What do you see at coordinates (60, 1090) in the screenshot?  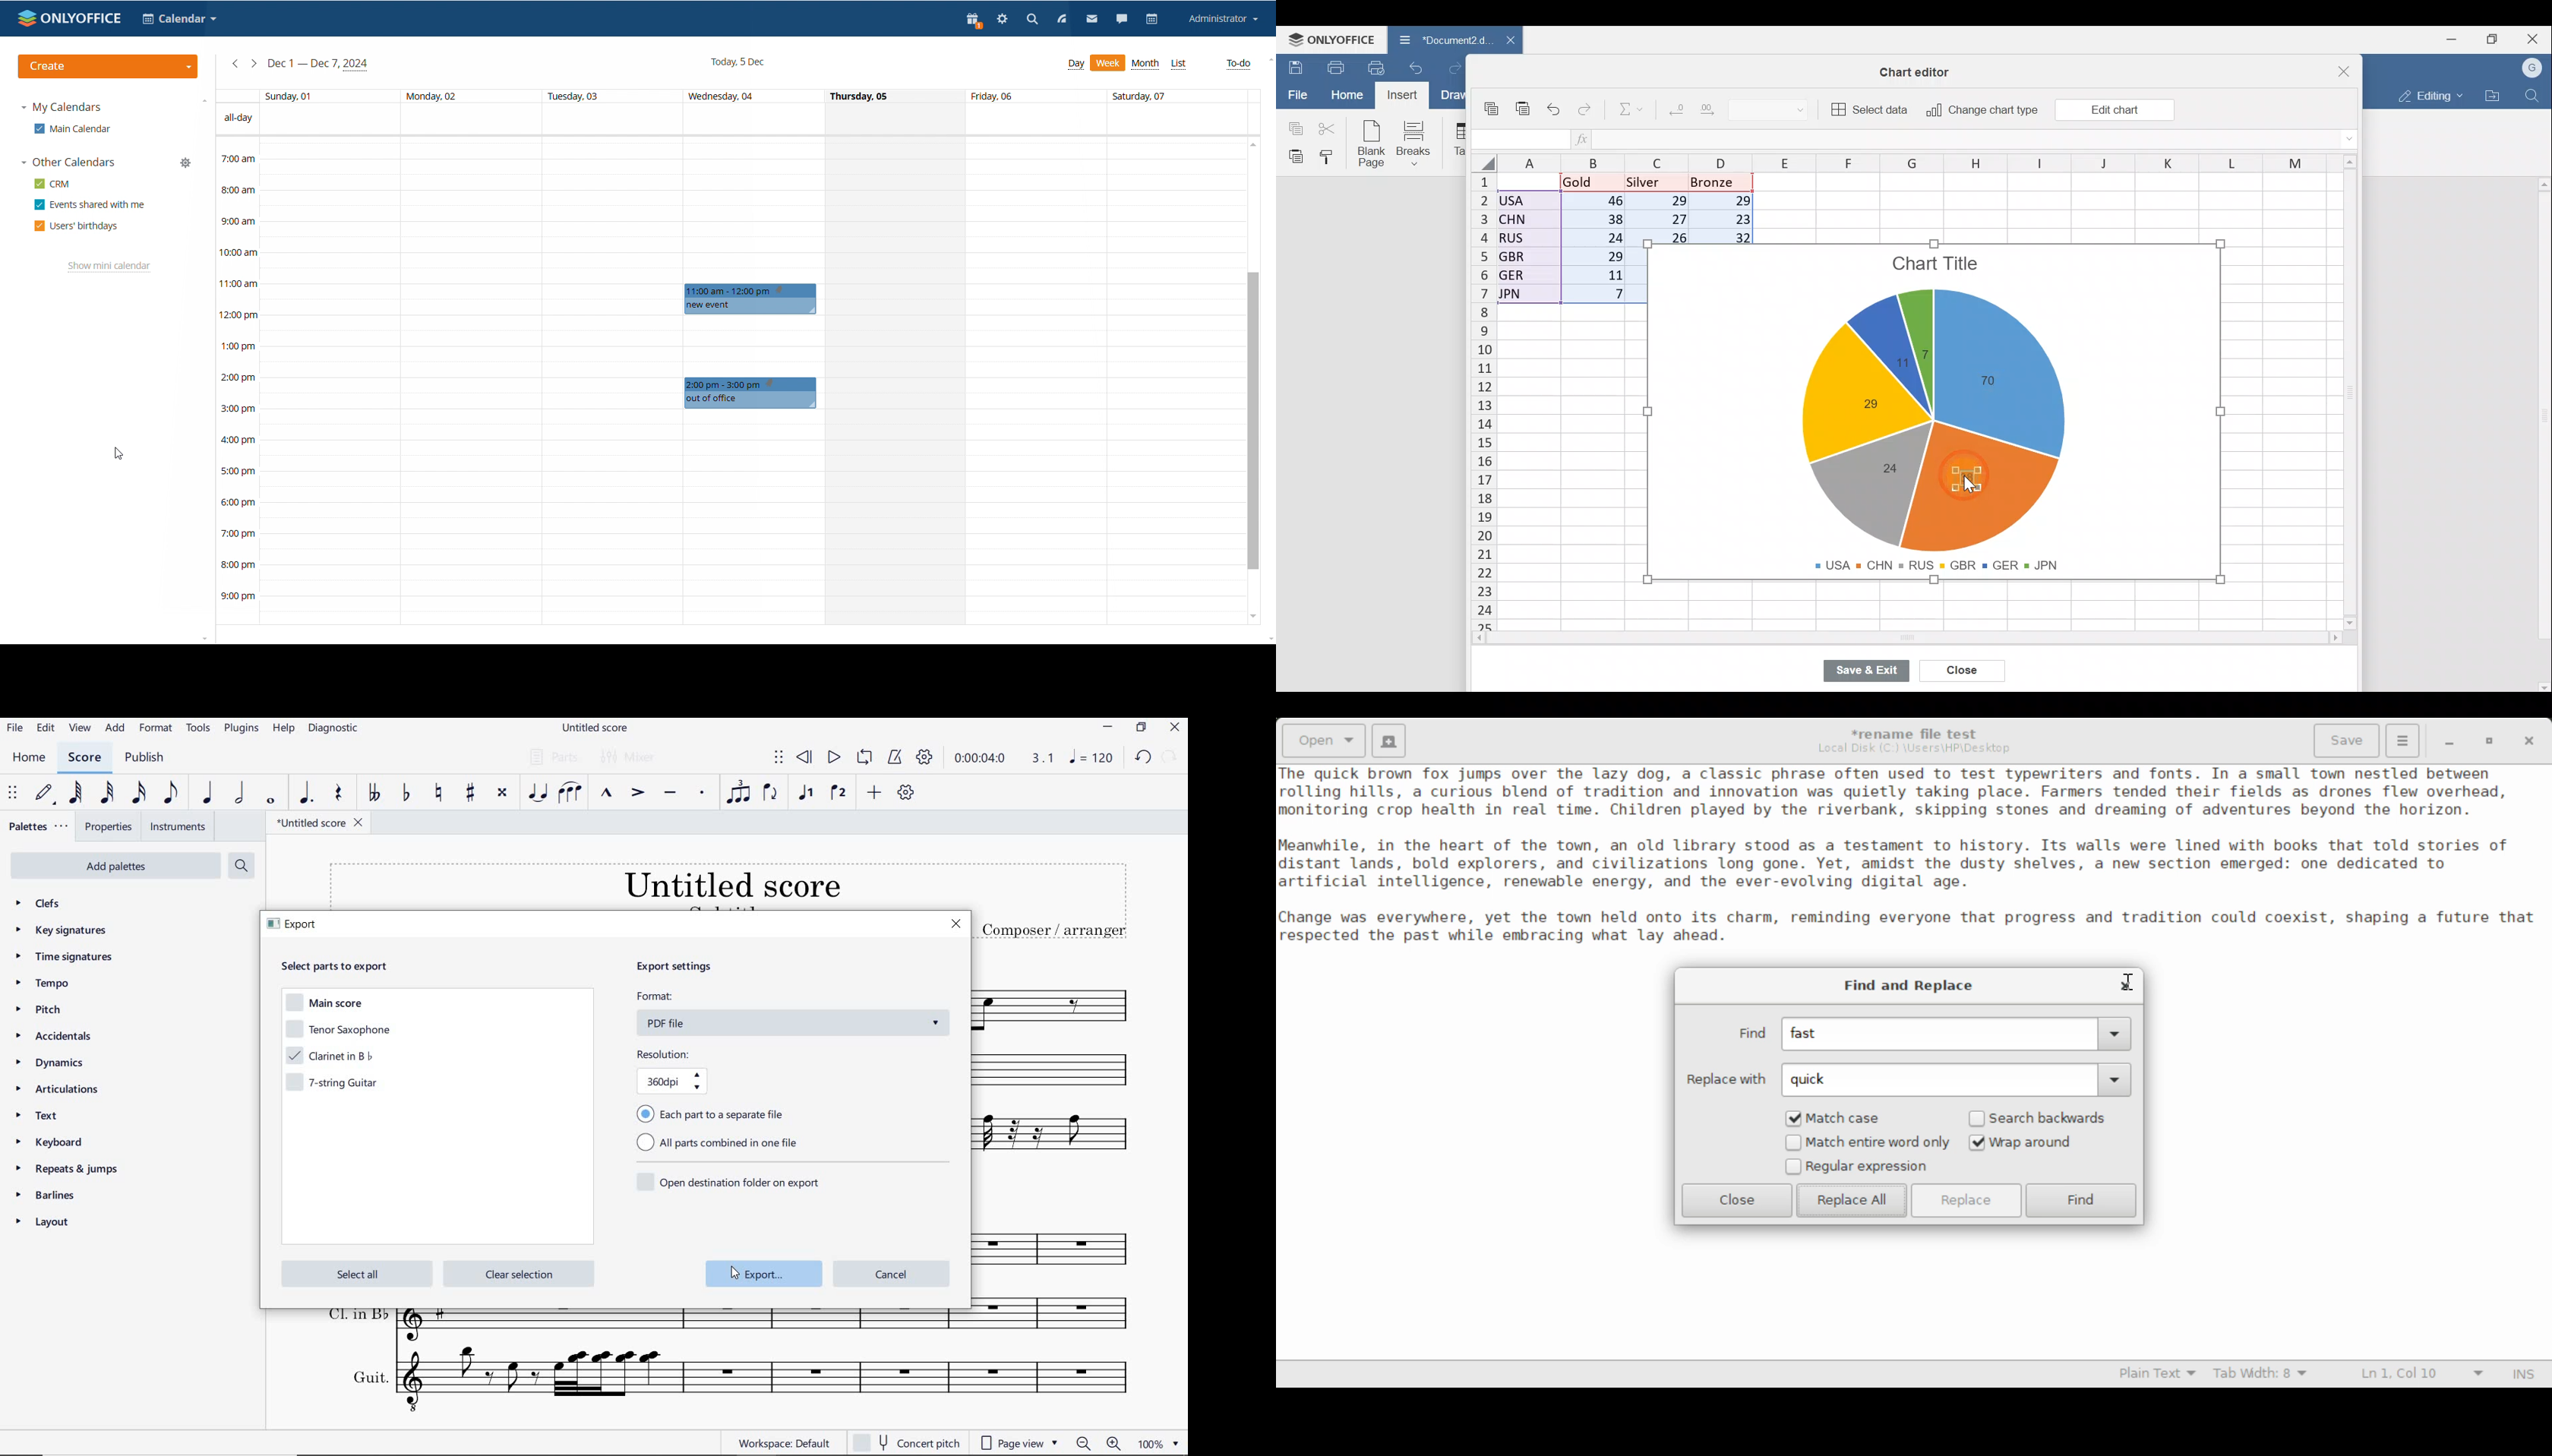 I see `articulations` at bounding box center [60, 1090].